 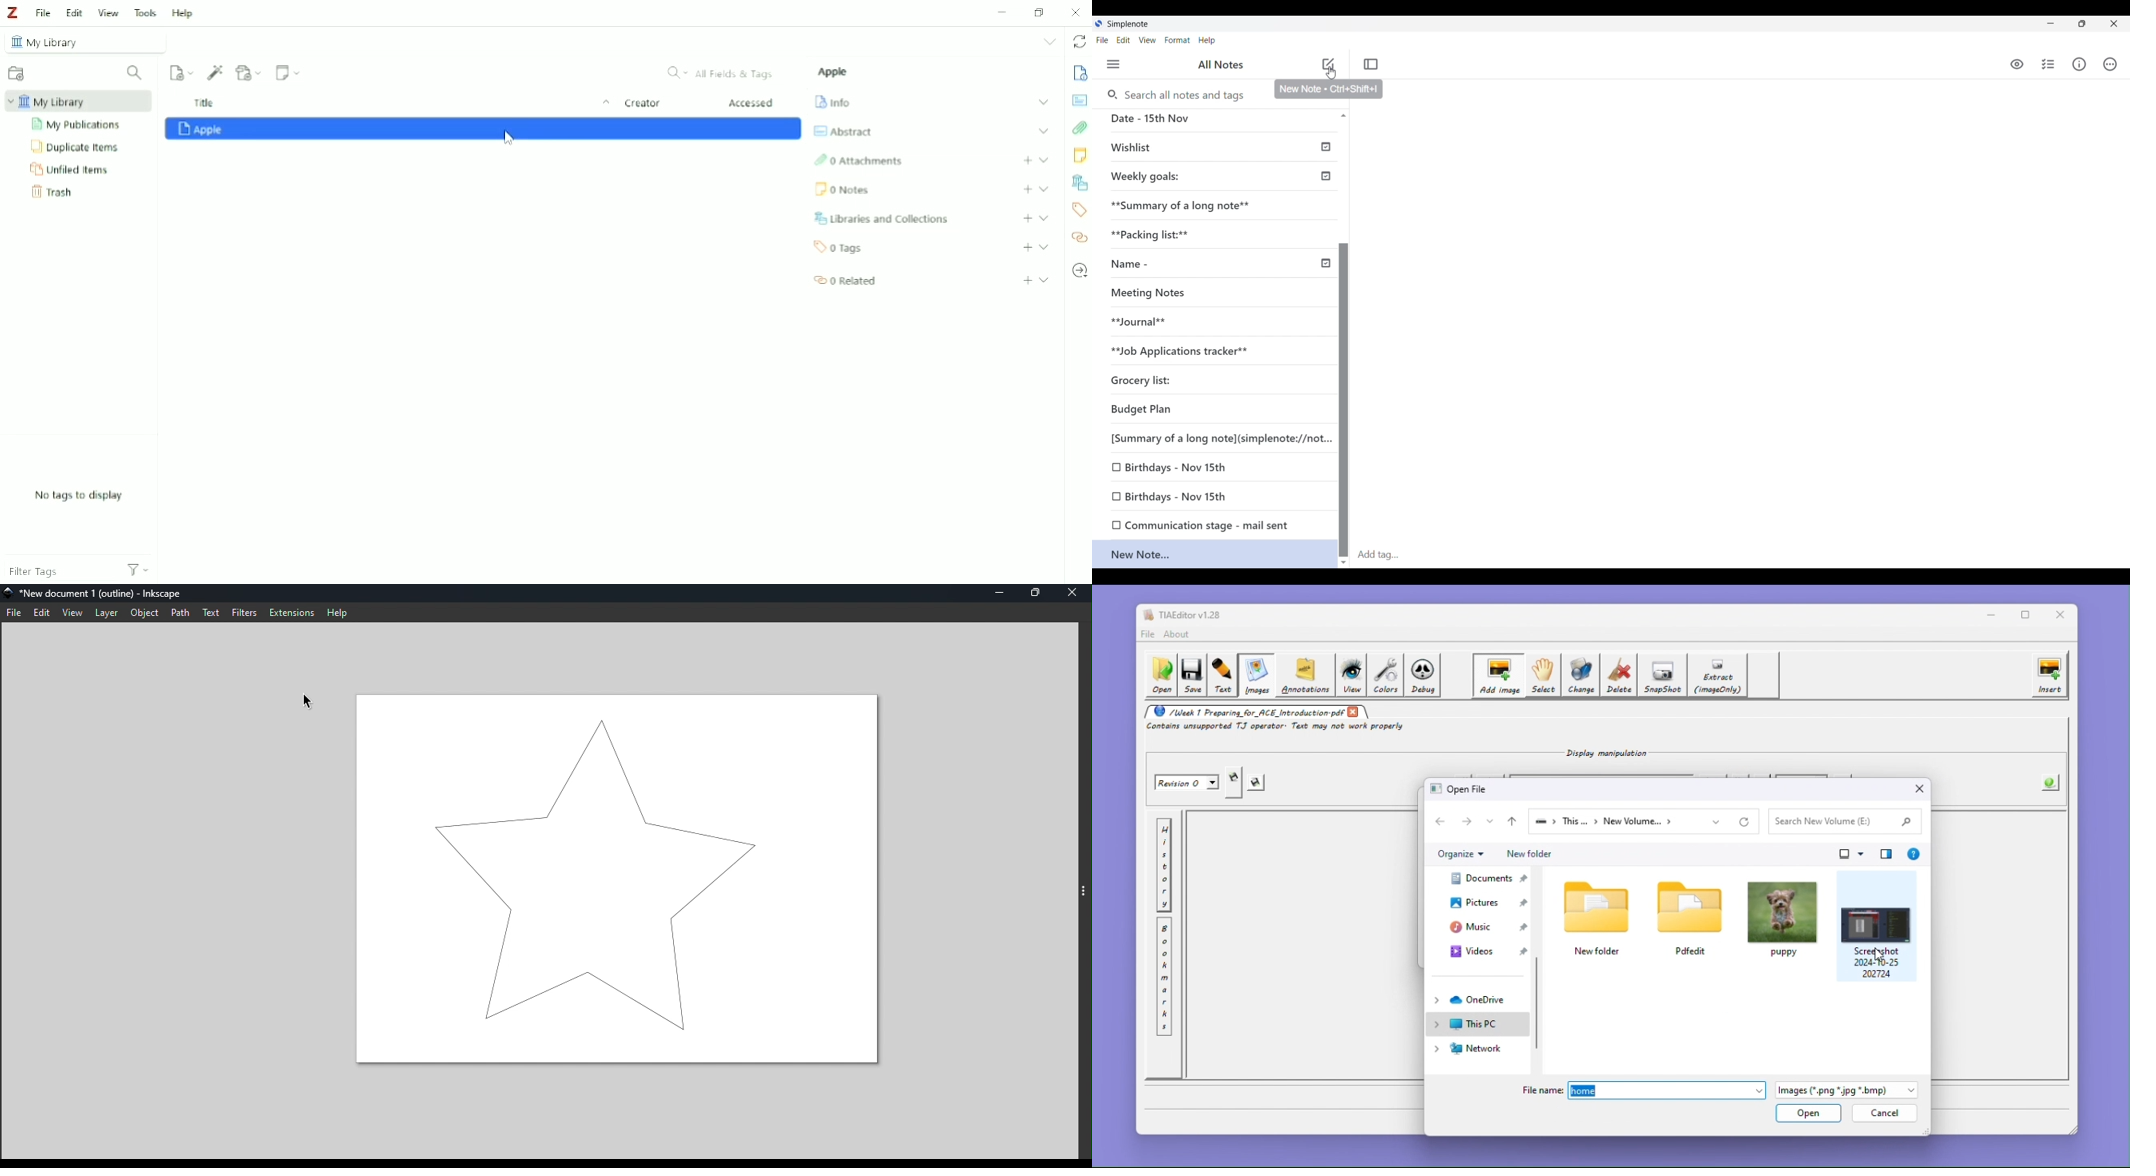 What do you see at coordinates (1039, 12) in the screenshot?
I see `maximize` at bounding box center [1039, 12].